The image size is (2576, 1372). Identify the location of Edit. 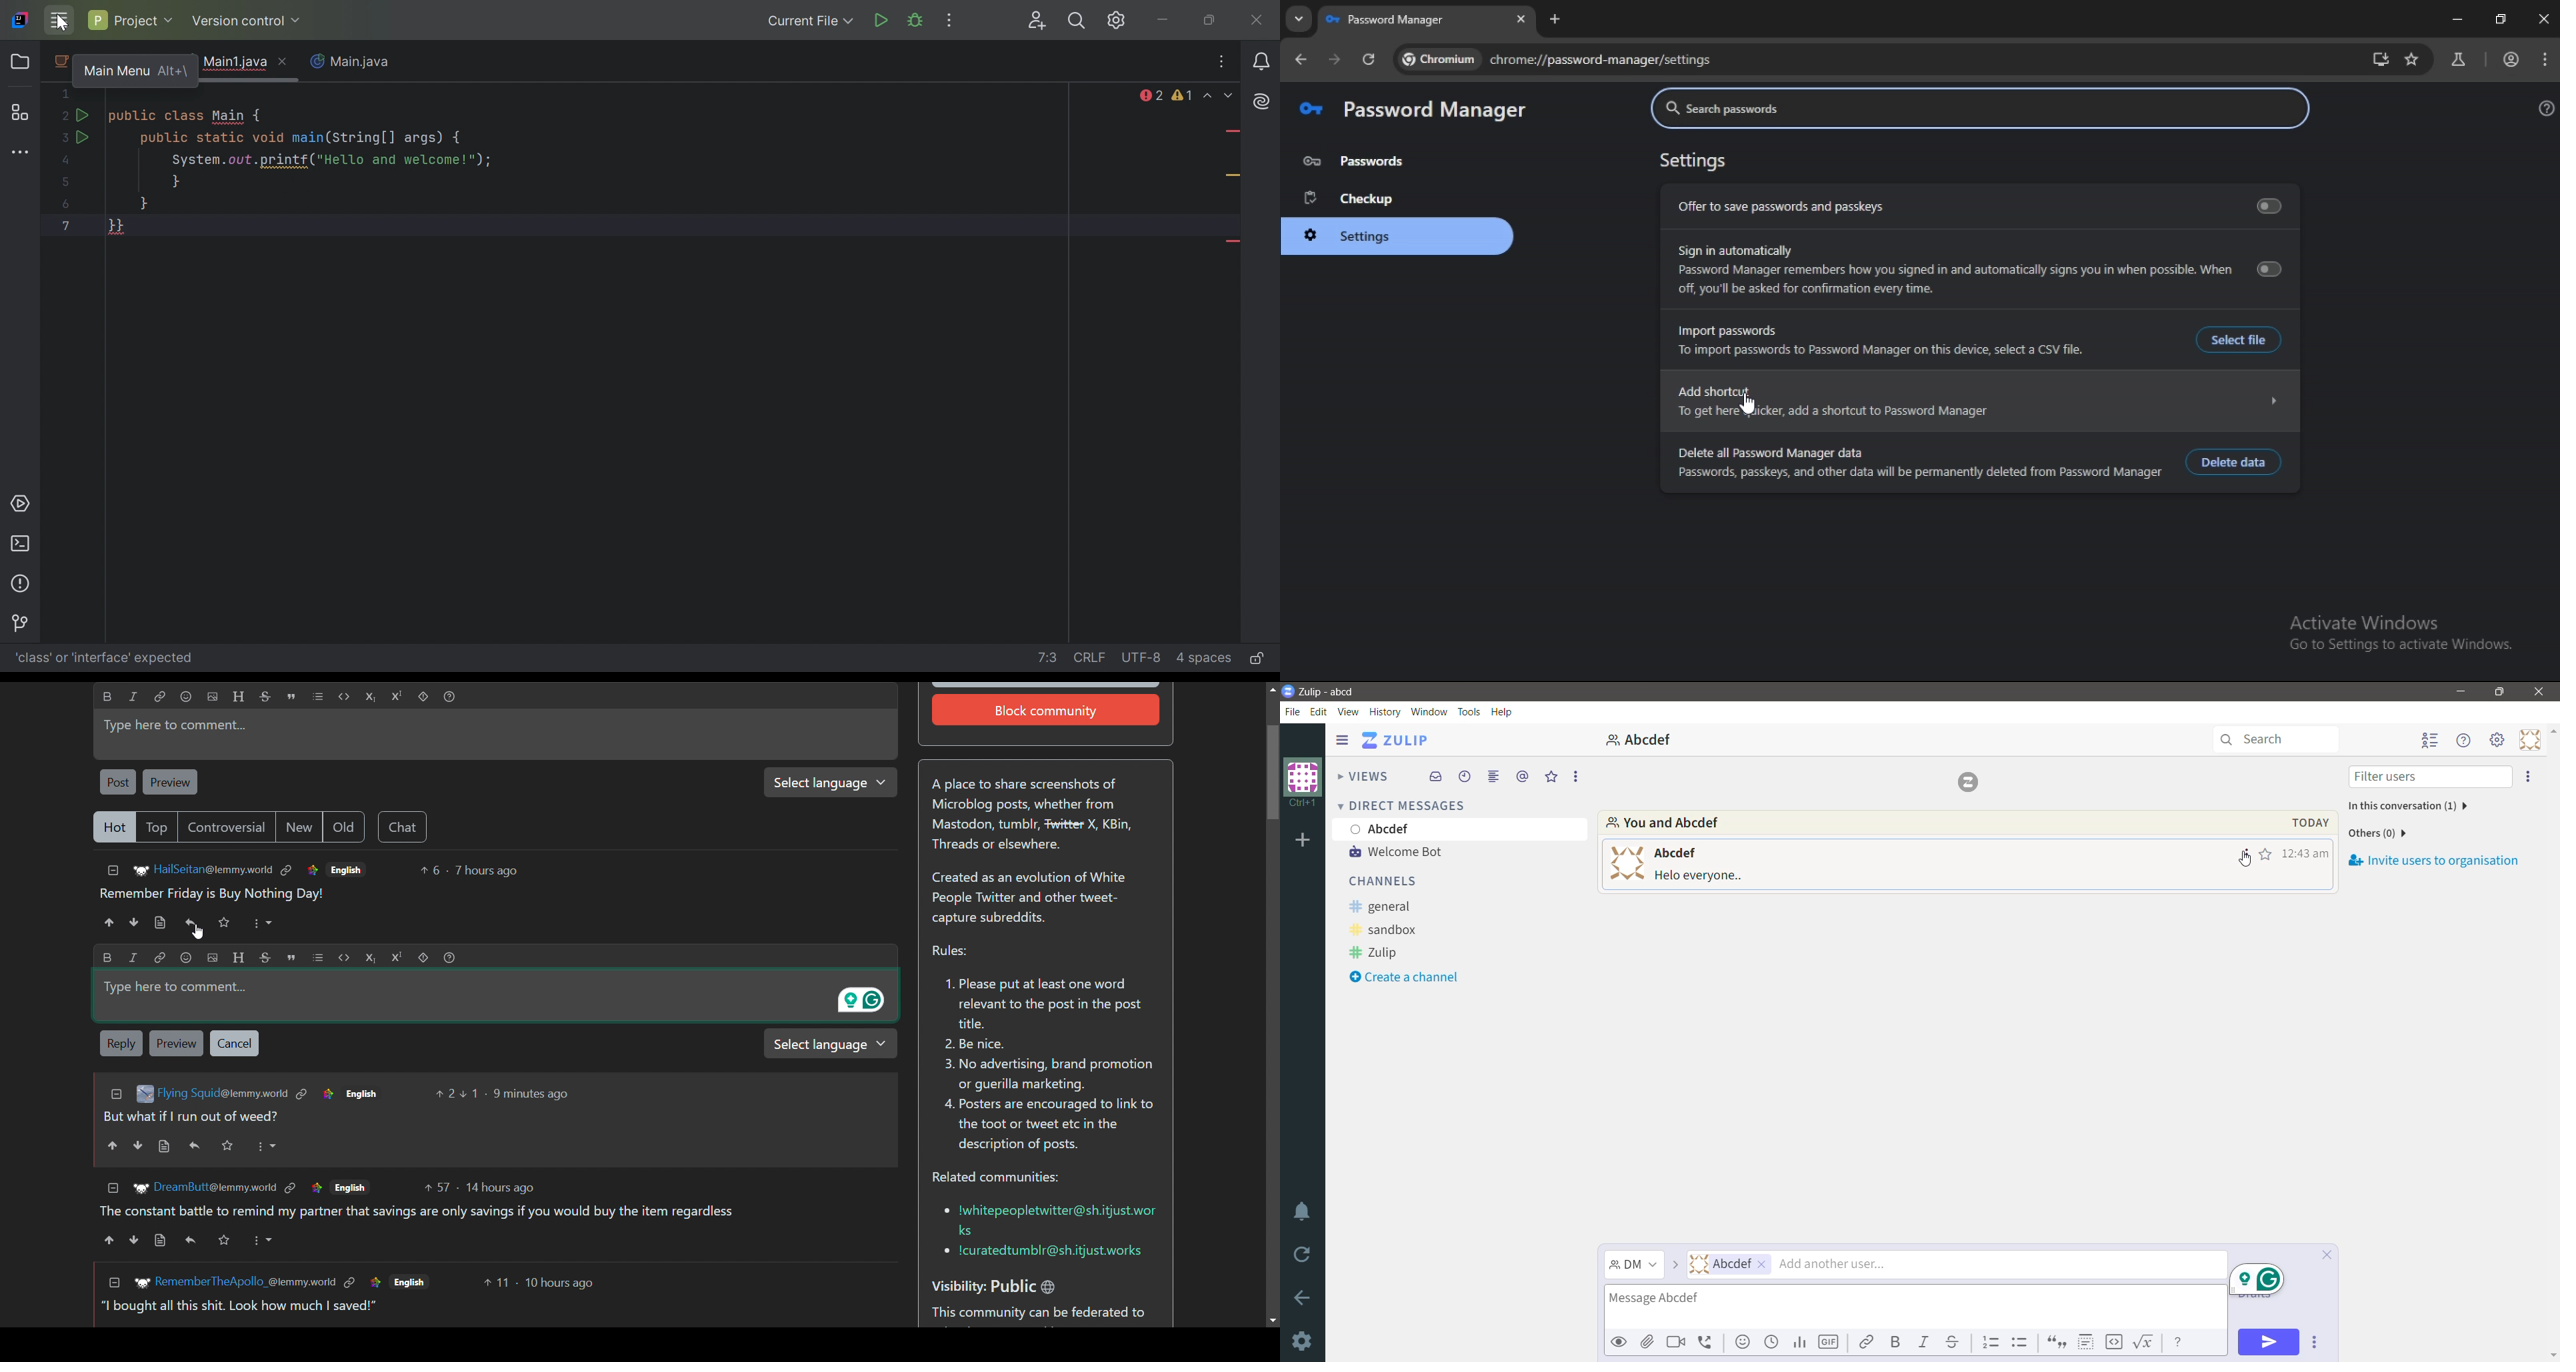
(1321, 712).